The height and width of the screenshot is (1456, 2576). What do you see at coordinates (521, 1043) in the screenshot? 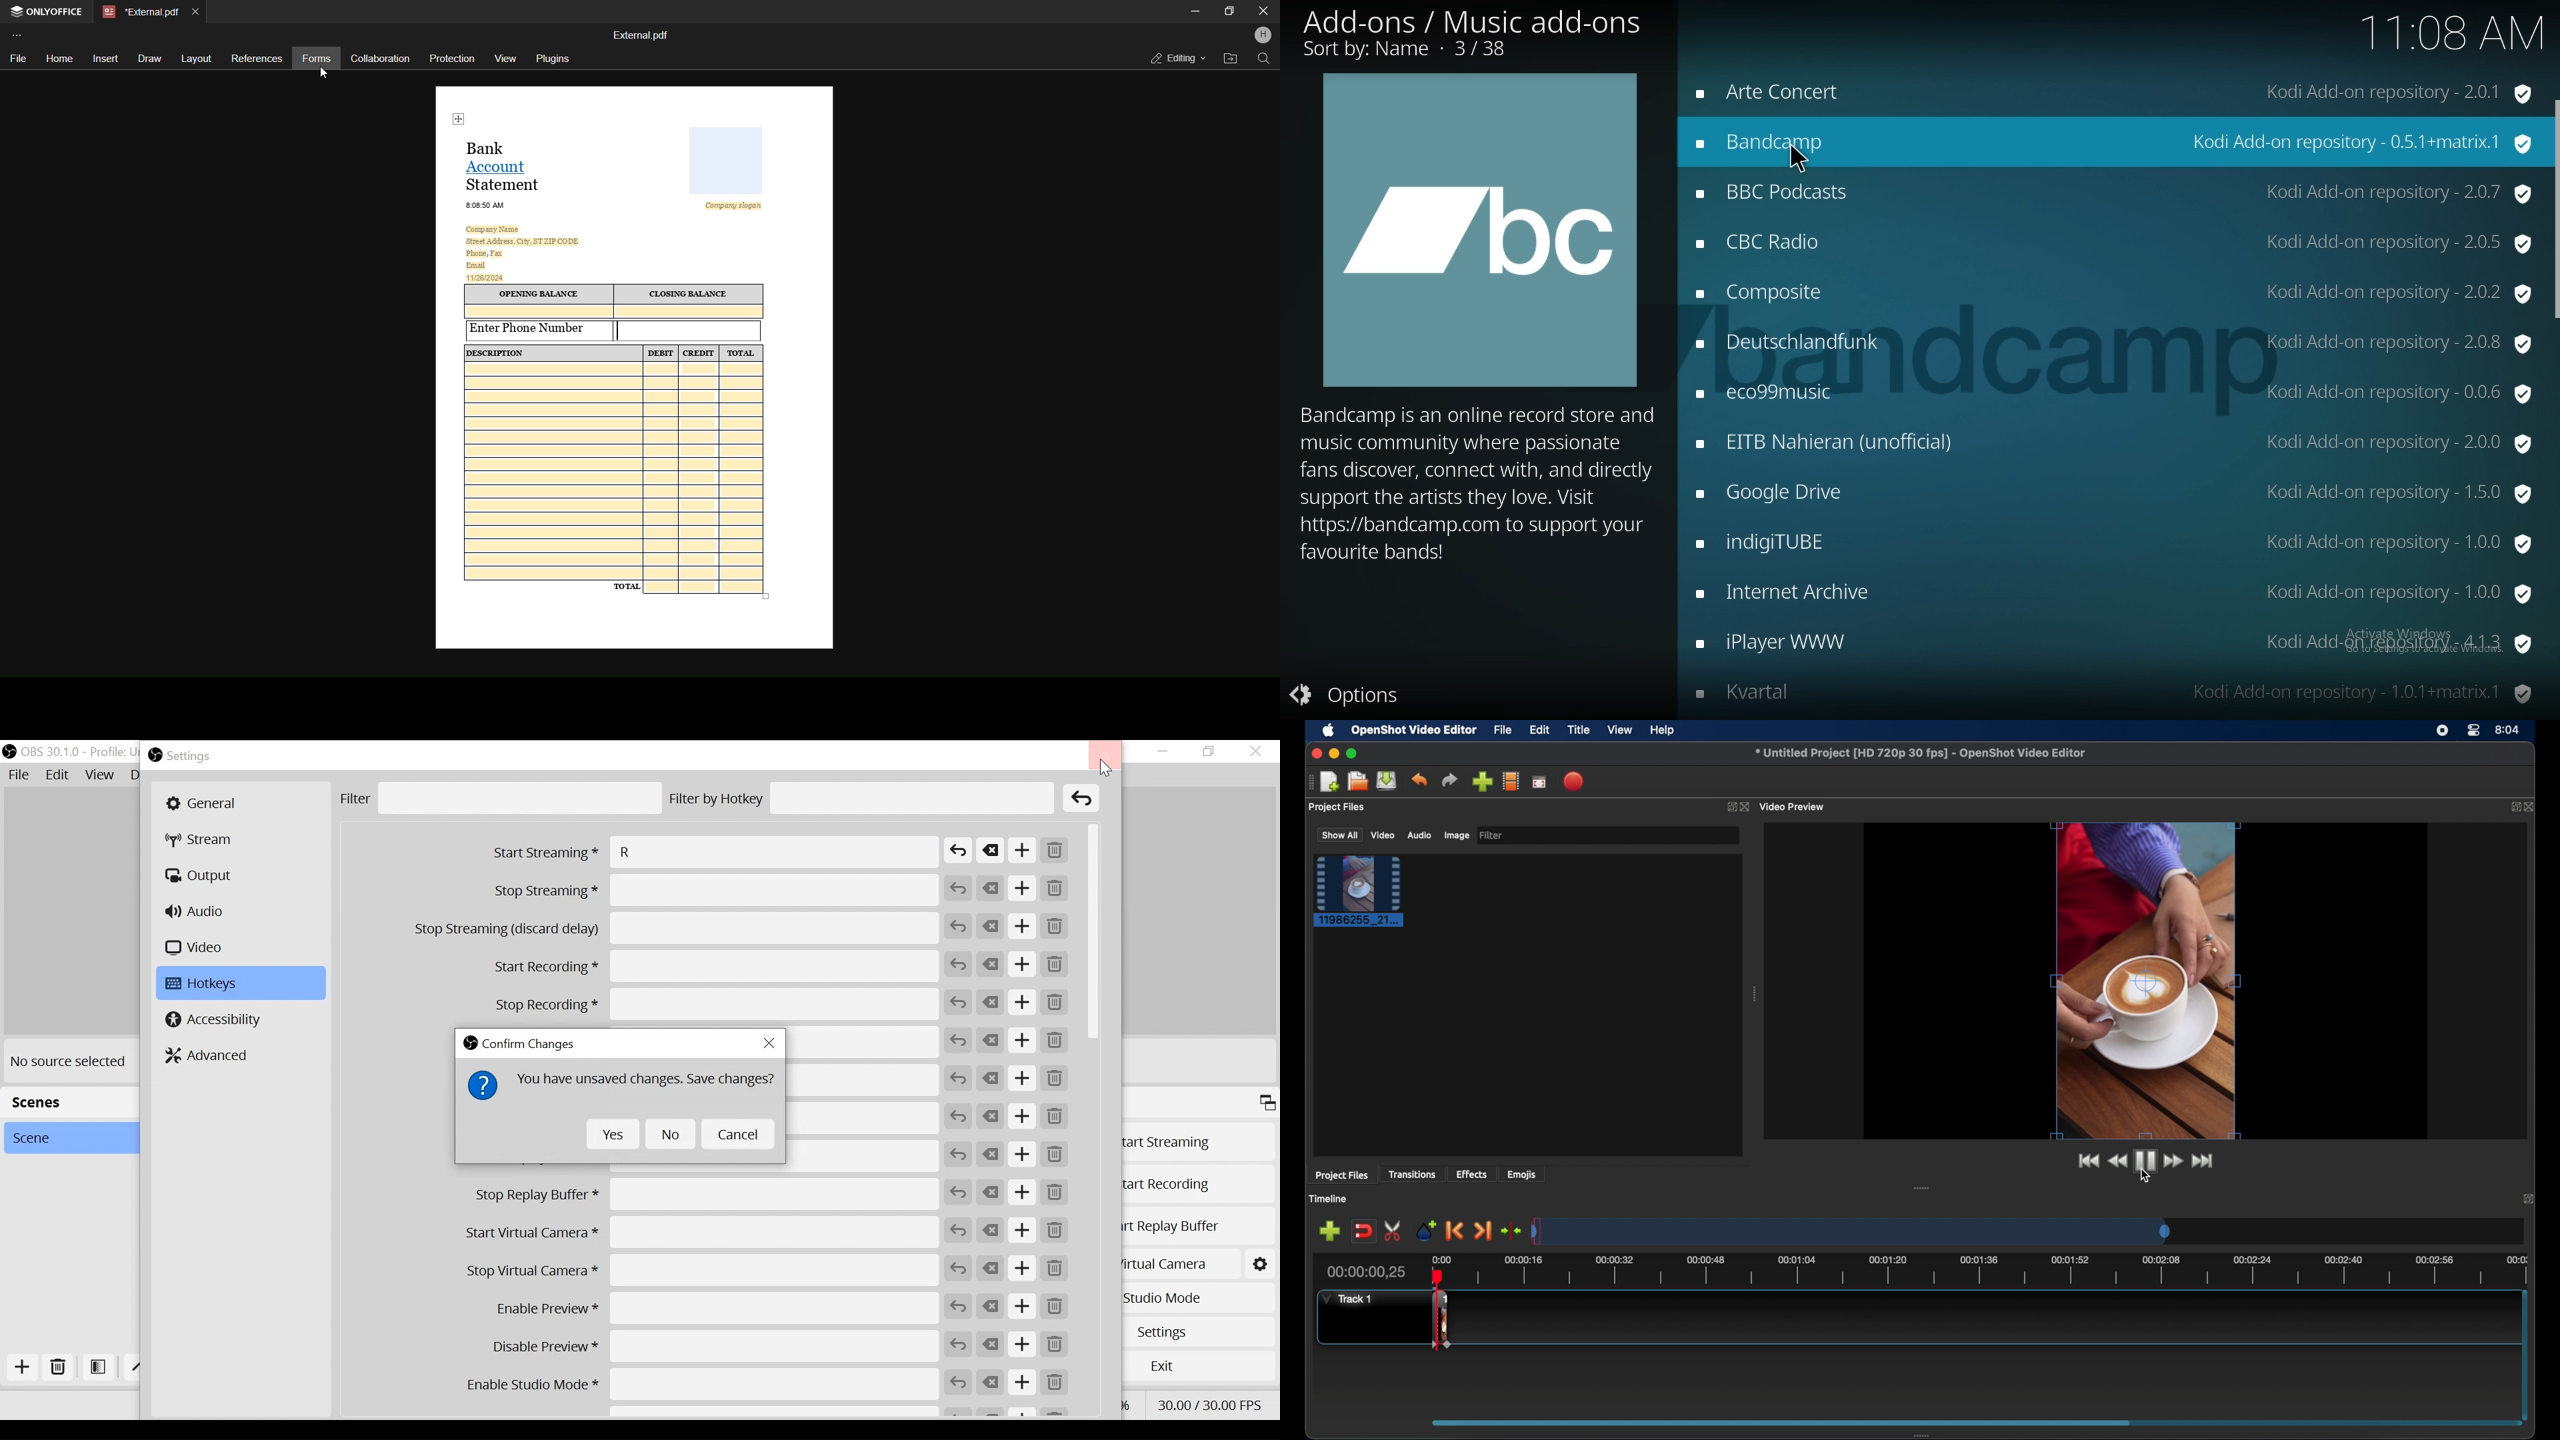
I see `Confirm Changes` at bounding box center [521, 1043].